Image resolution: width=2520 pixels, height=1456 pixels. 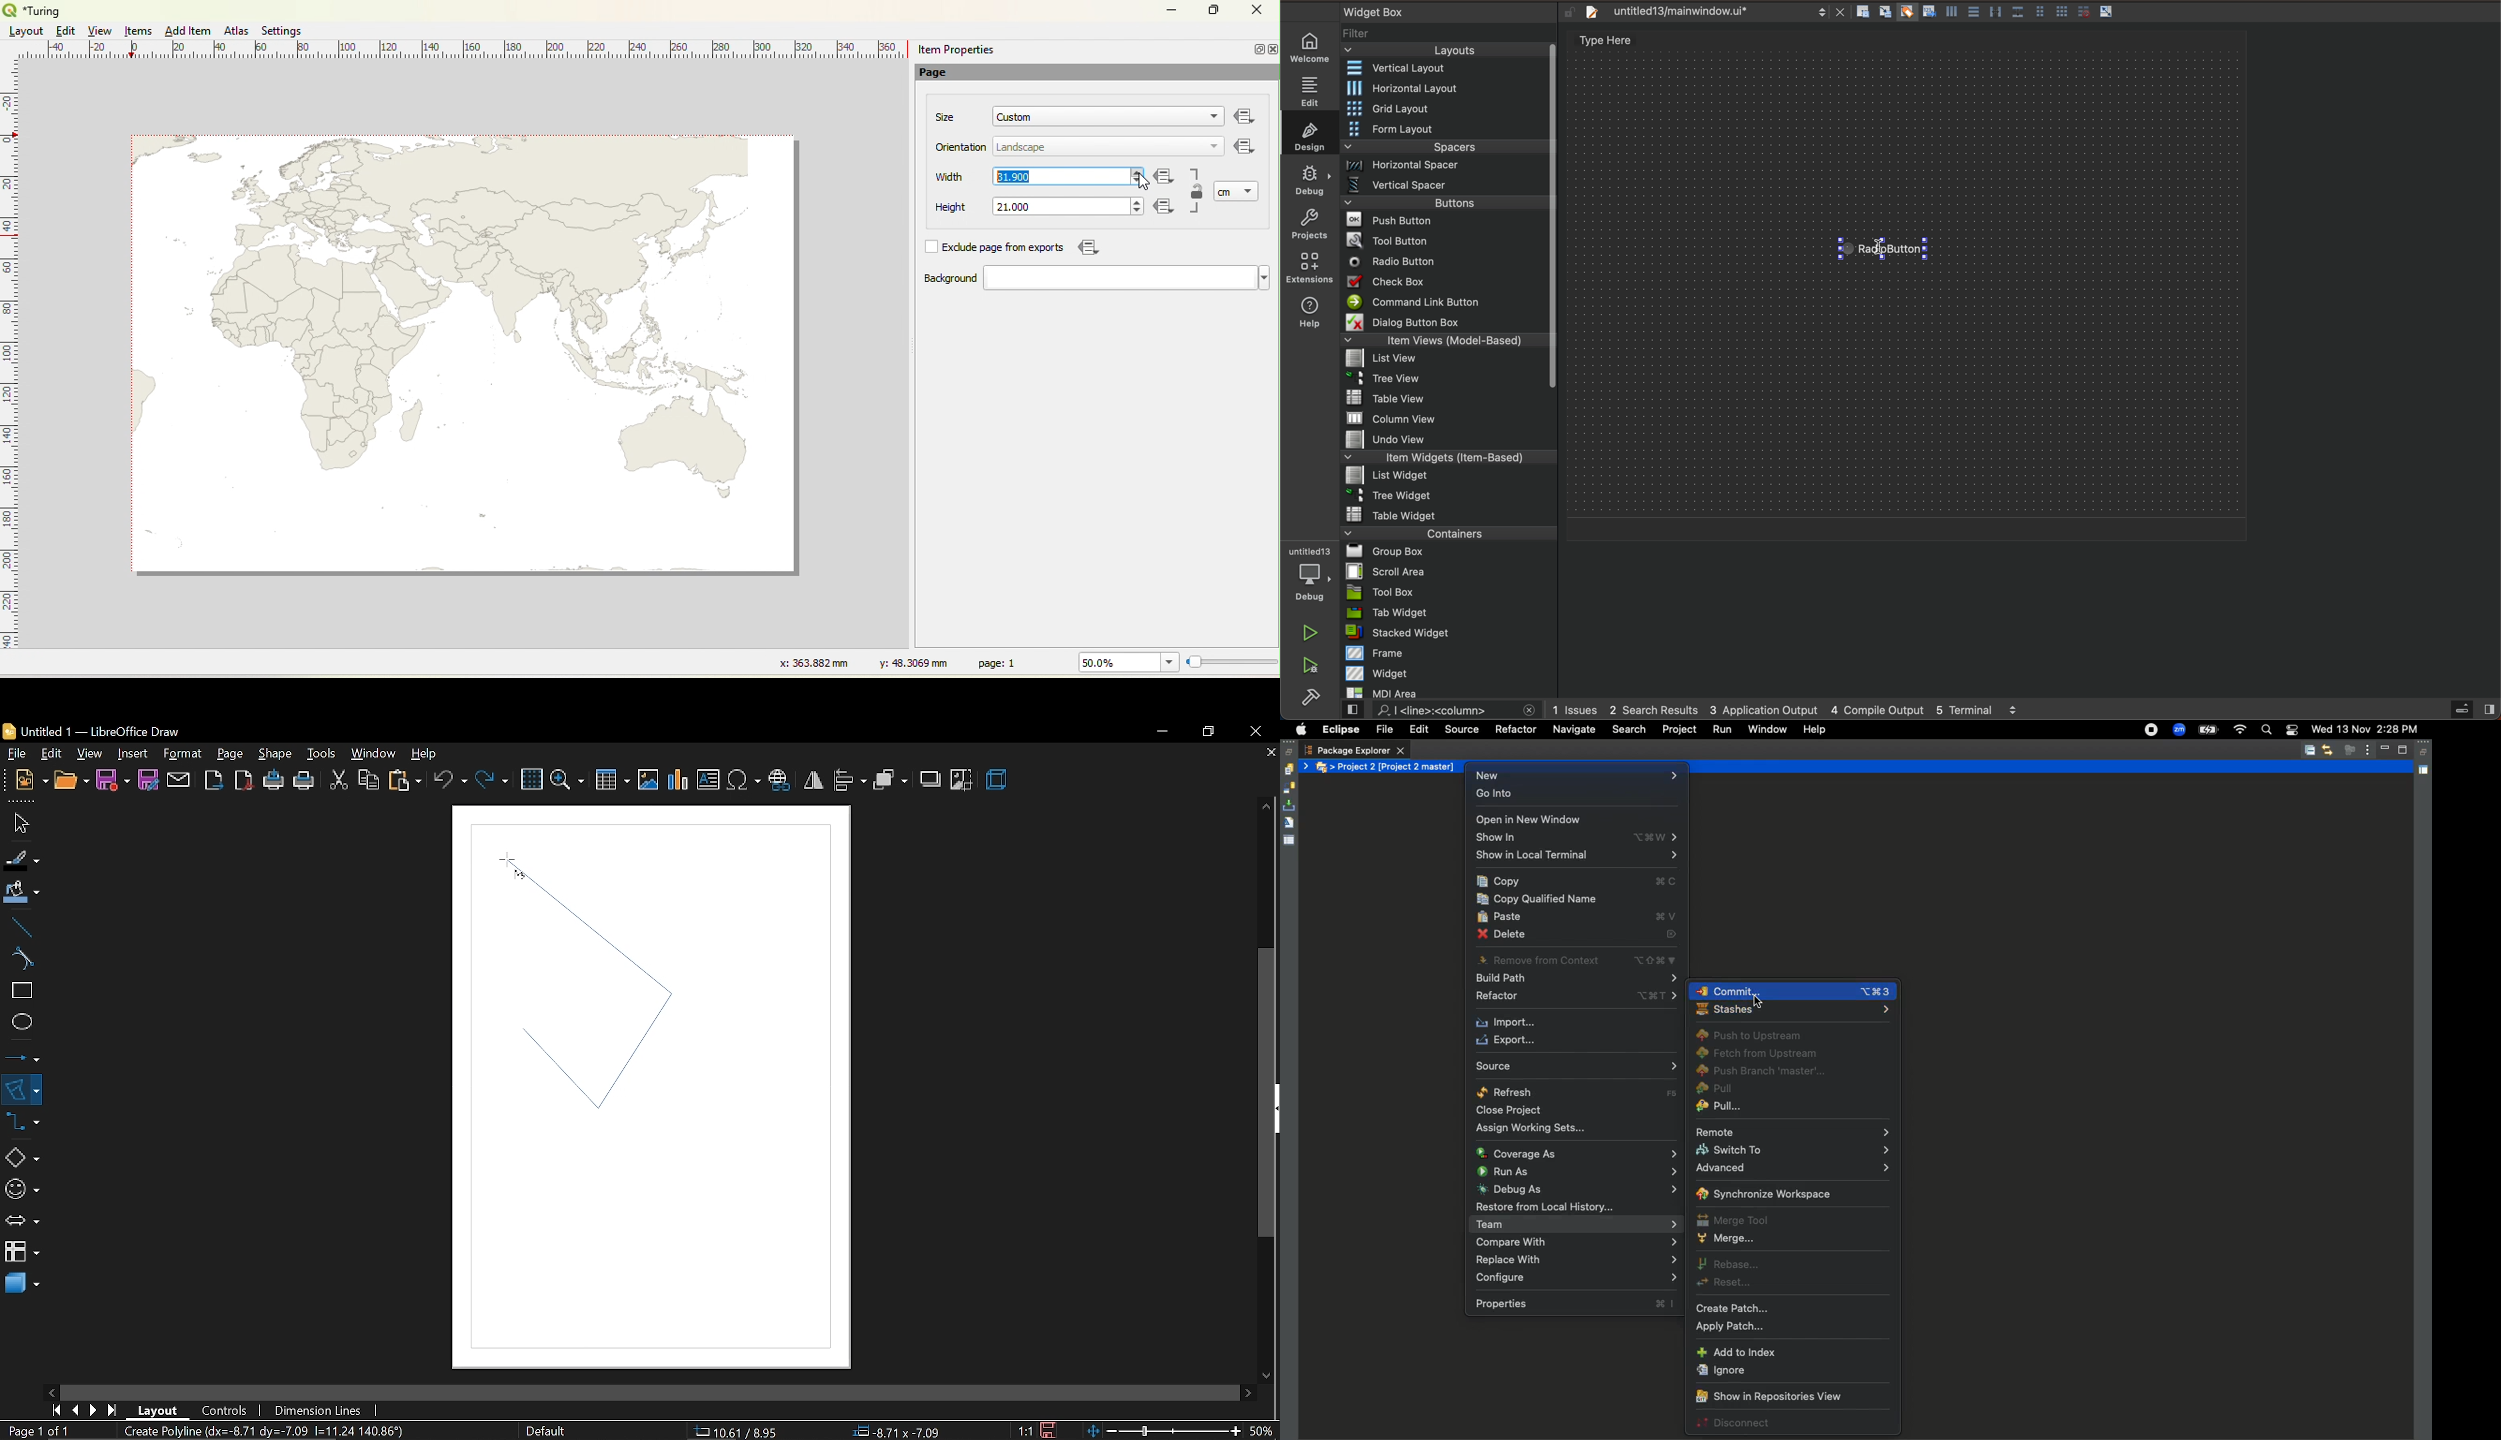 I want to click on push button, so click(x=1445, y=222).